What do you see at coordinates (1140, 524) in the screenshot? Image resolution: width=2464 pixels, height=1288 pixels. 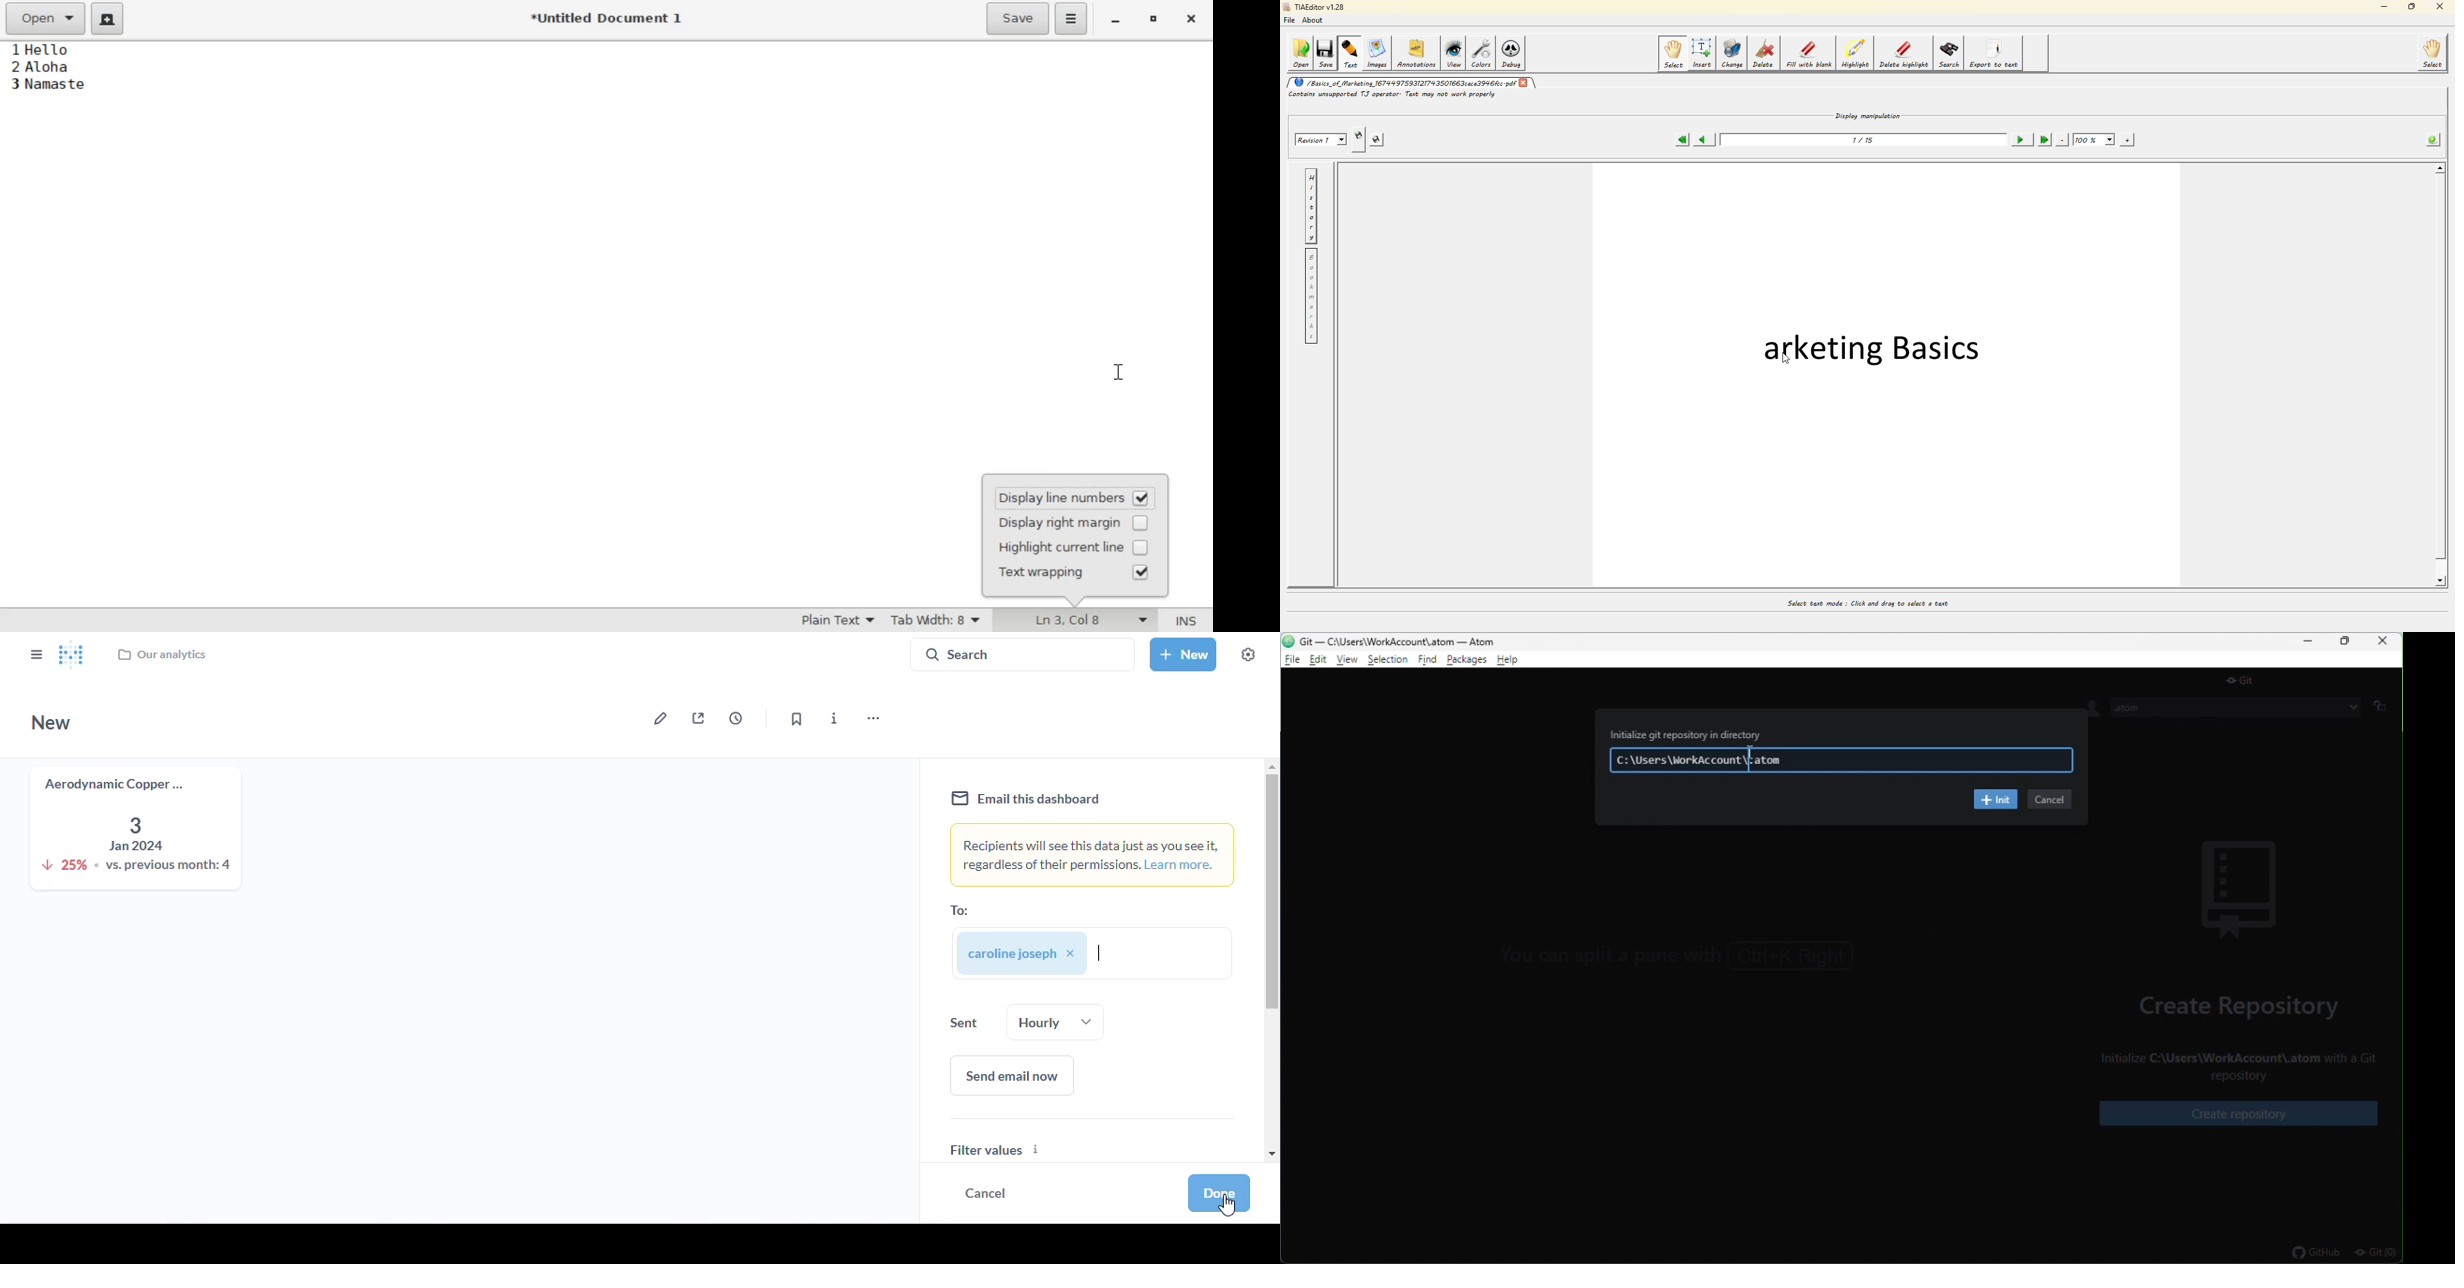 I see `Unselected Checkbox` at bounding box center [1140, 524].